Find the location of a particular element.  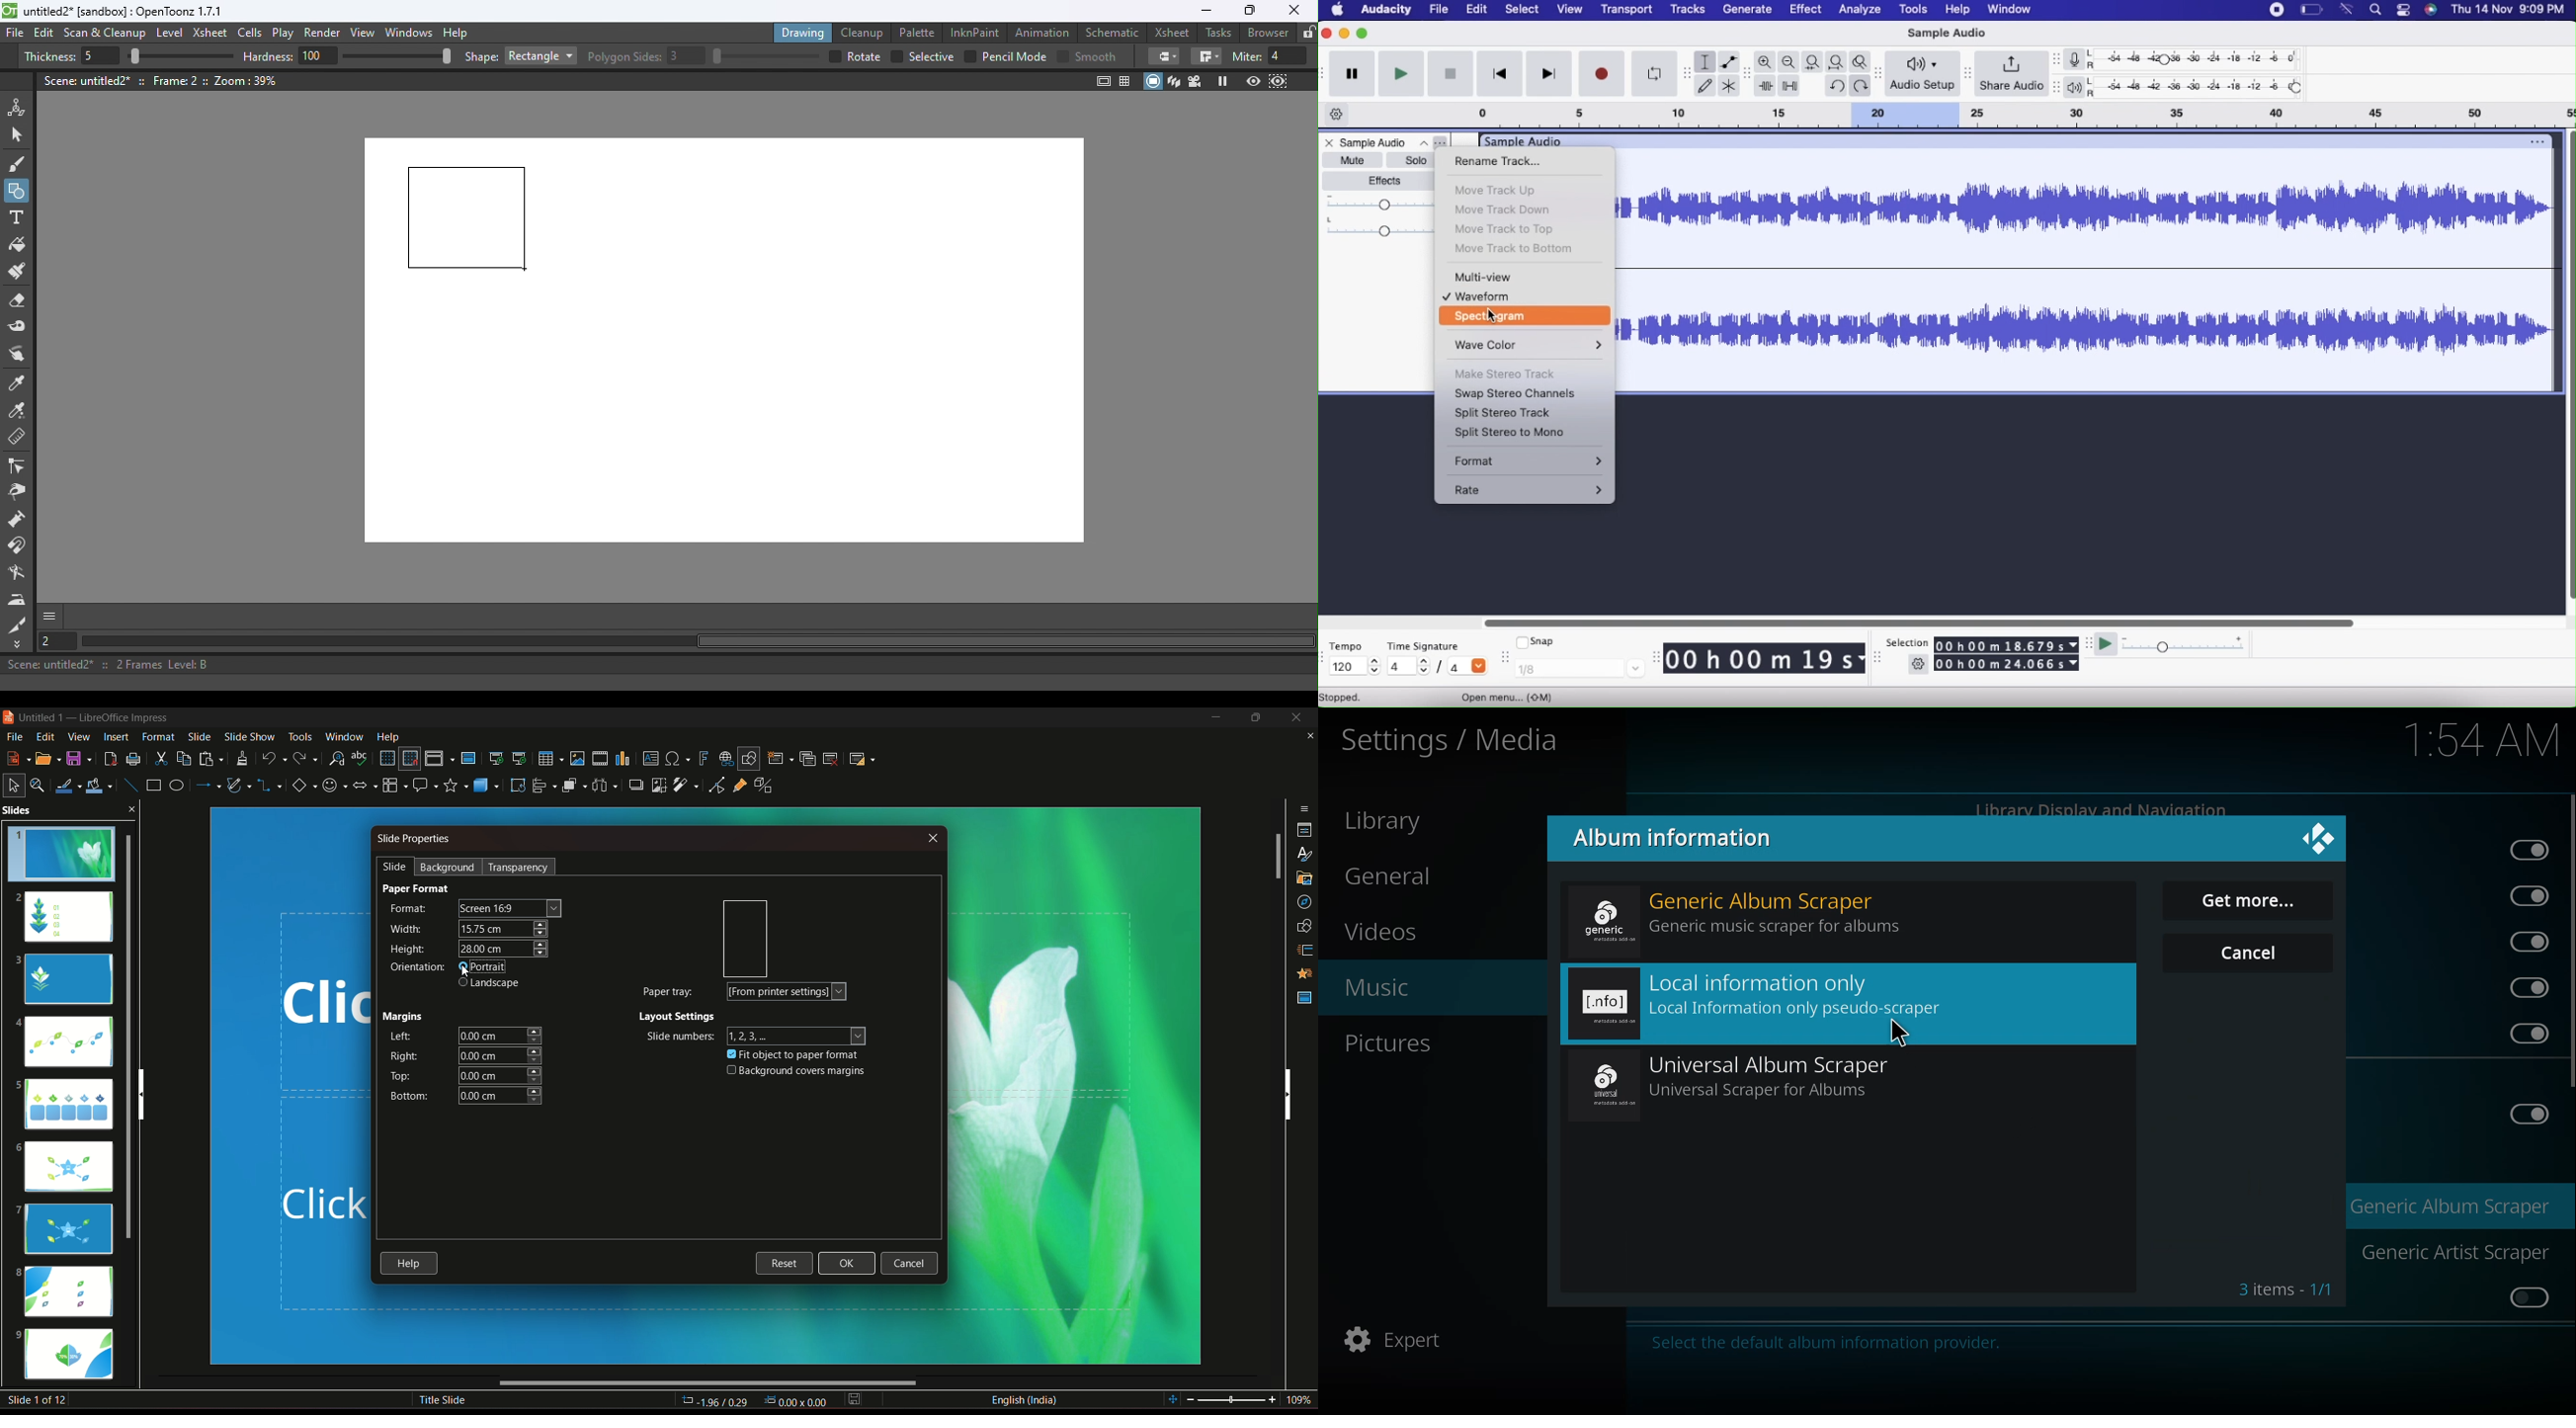

Mute is located at coordinates (1355, 159).